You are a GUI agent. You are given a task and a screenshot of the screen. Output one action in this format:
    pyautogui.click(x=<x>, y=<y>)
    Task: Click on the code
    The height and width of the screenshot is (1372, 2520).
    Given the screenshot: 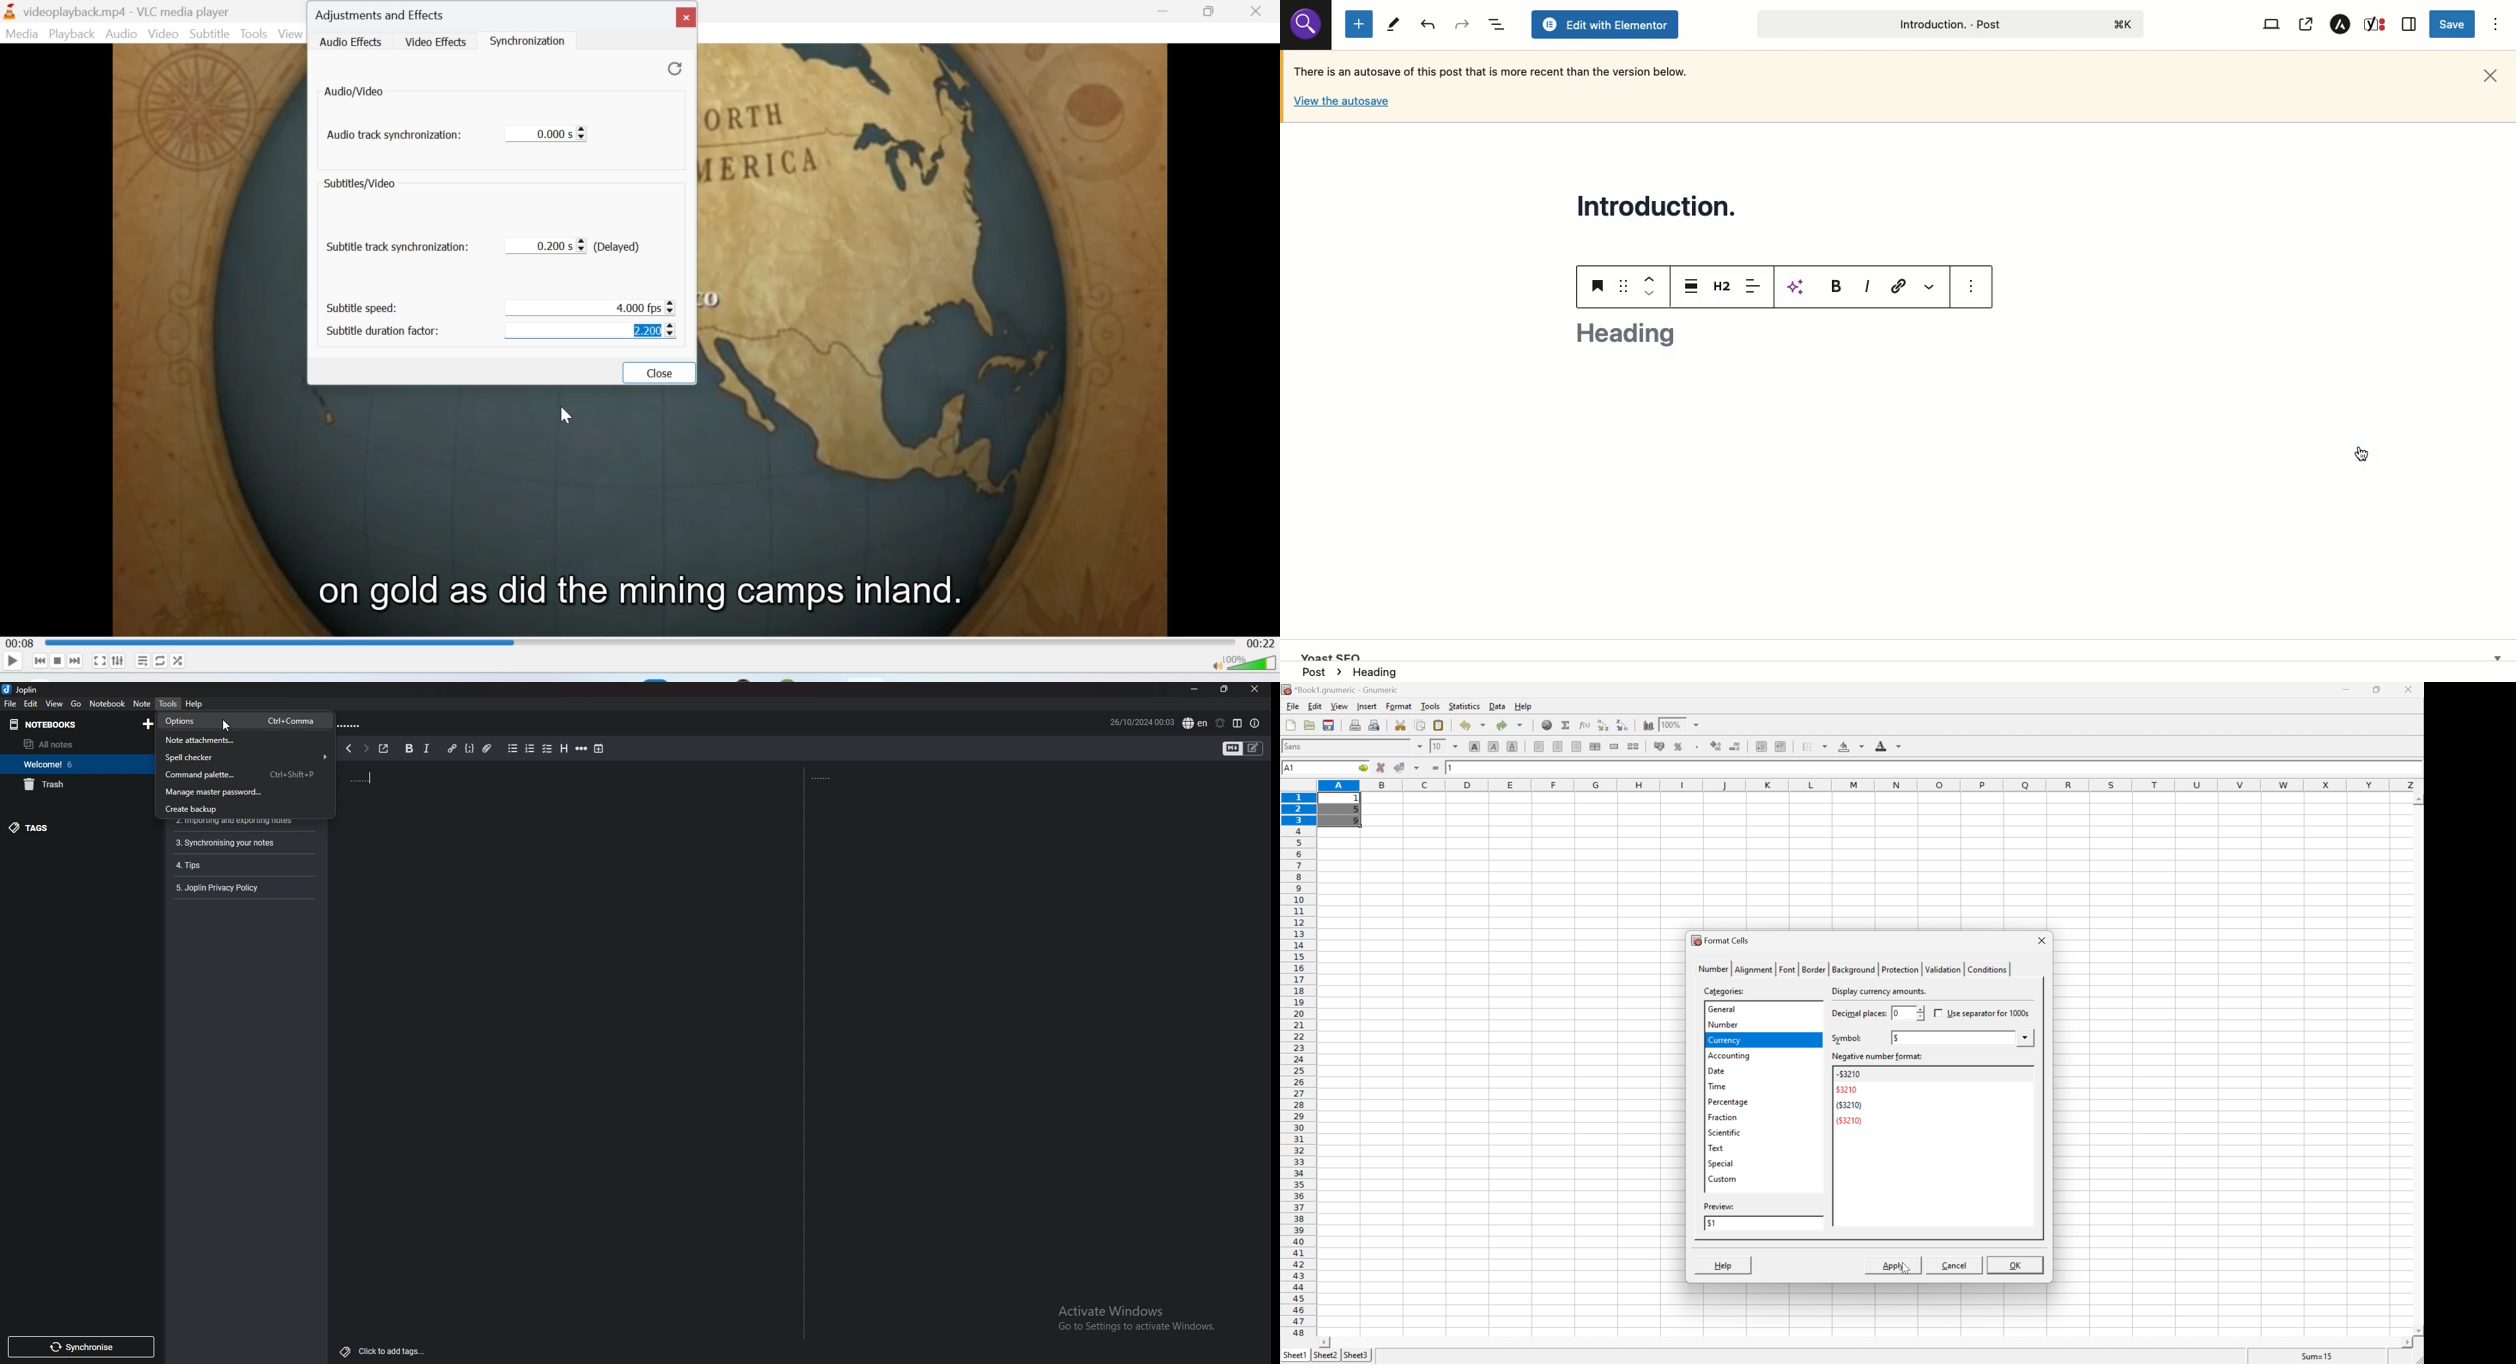 What is the action you would take?
    pyautogui.click(x=471, y=748)
    